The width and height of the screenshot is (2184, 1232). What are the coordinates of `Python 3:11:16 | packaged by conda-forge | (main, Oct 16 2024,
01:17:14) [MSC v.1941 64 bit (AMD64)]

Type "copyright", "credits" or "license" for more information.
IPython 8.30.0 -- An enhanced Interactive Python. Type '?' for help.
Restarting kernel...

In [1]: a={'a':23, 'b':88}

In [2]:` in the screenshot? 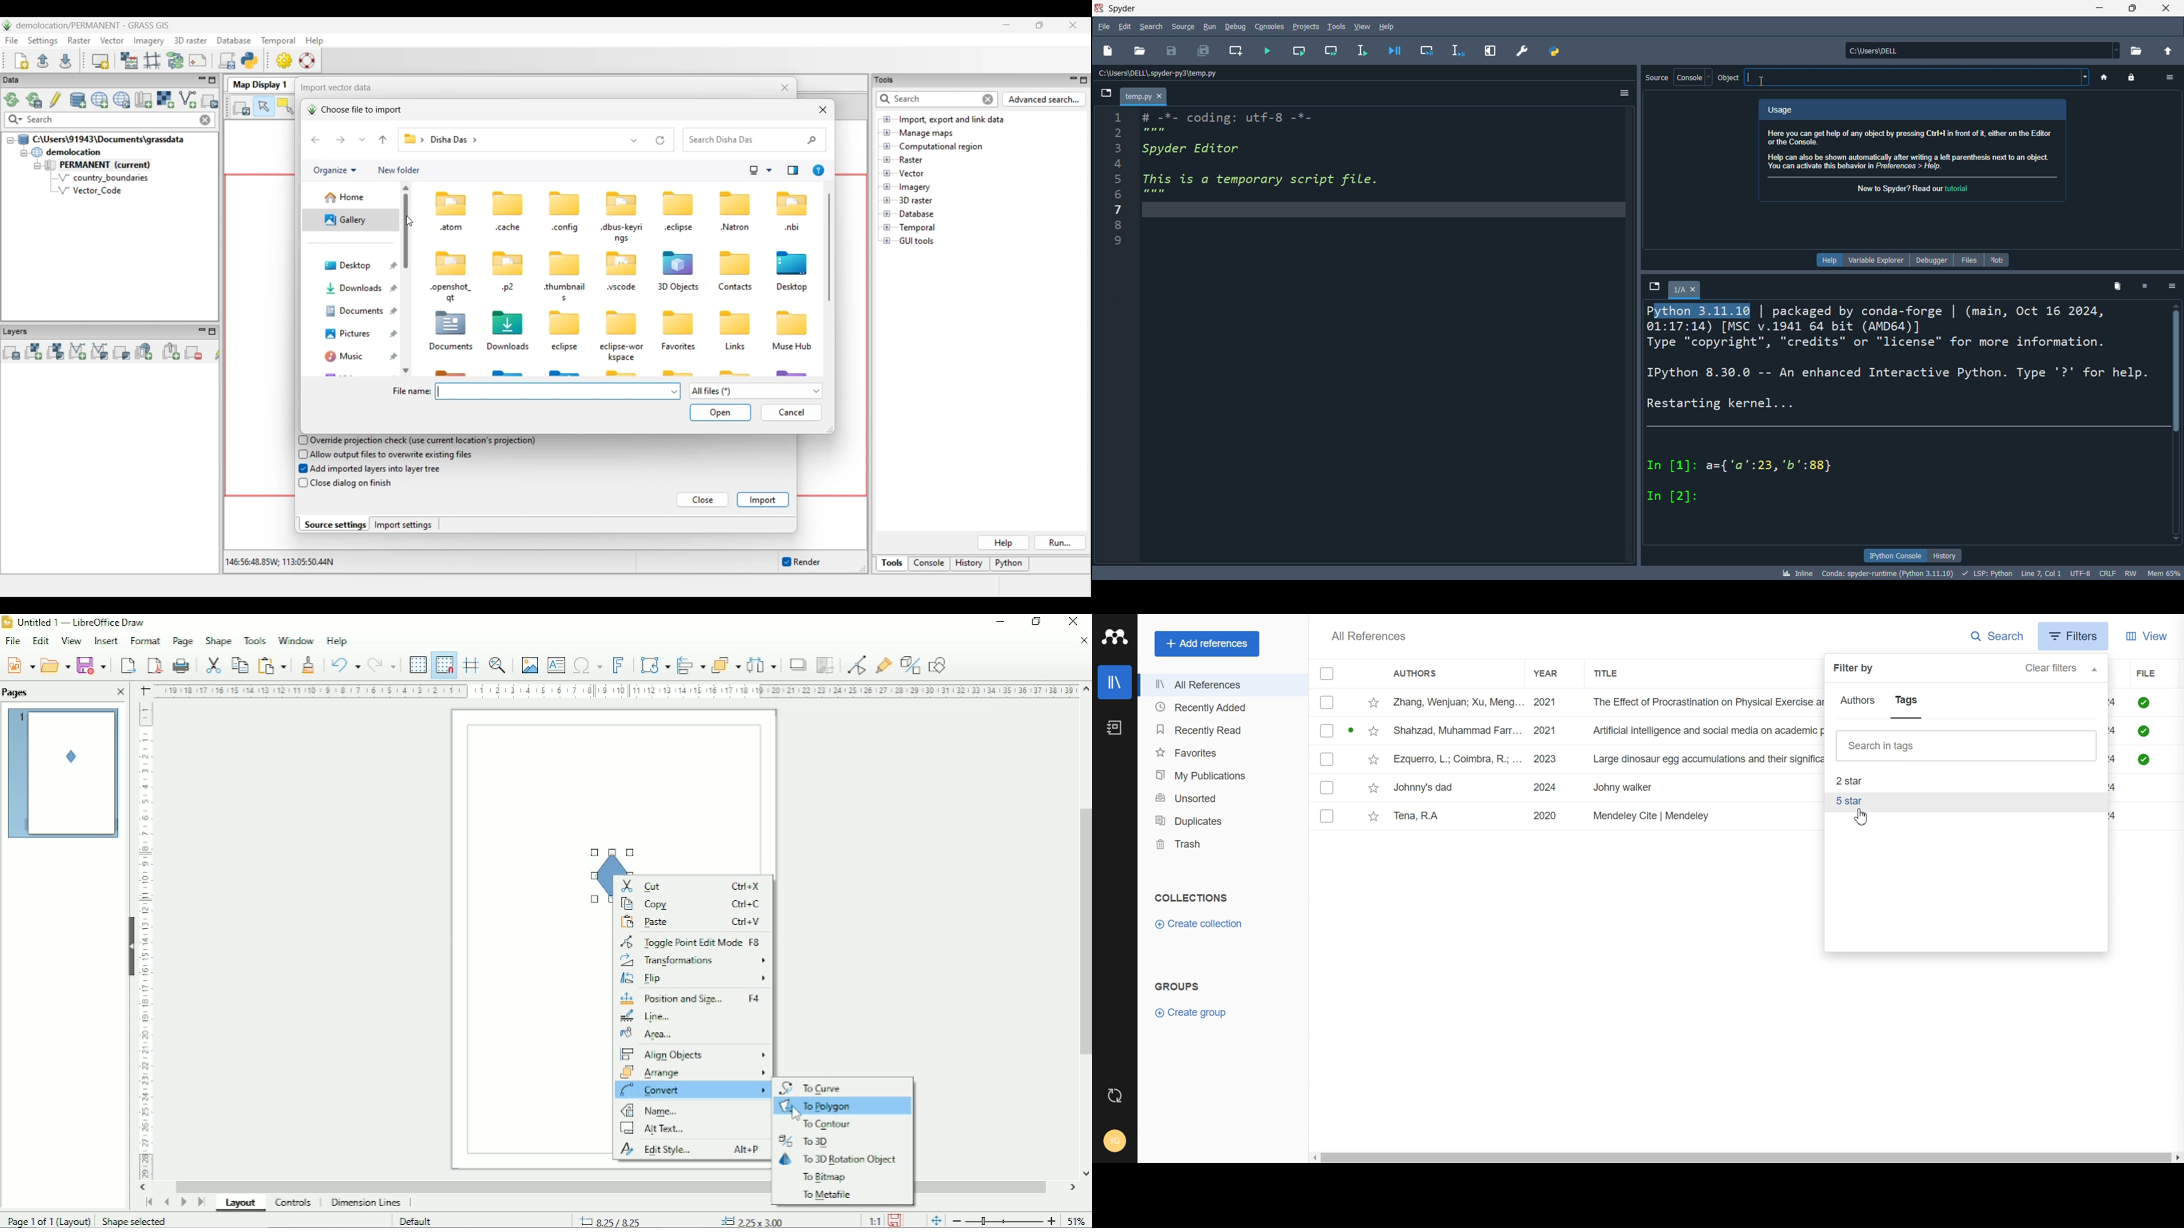 It's located at (1900, 412).